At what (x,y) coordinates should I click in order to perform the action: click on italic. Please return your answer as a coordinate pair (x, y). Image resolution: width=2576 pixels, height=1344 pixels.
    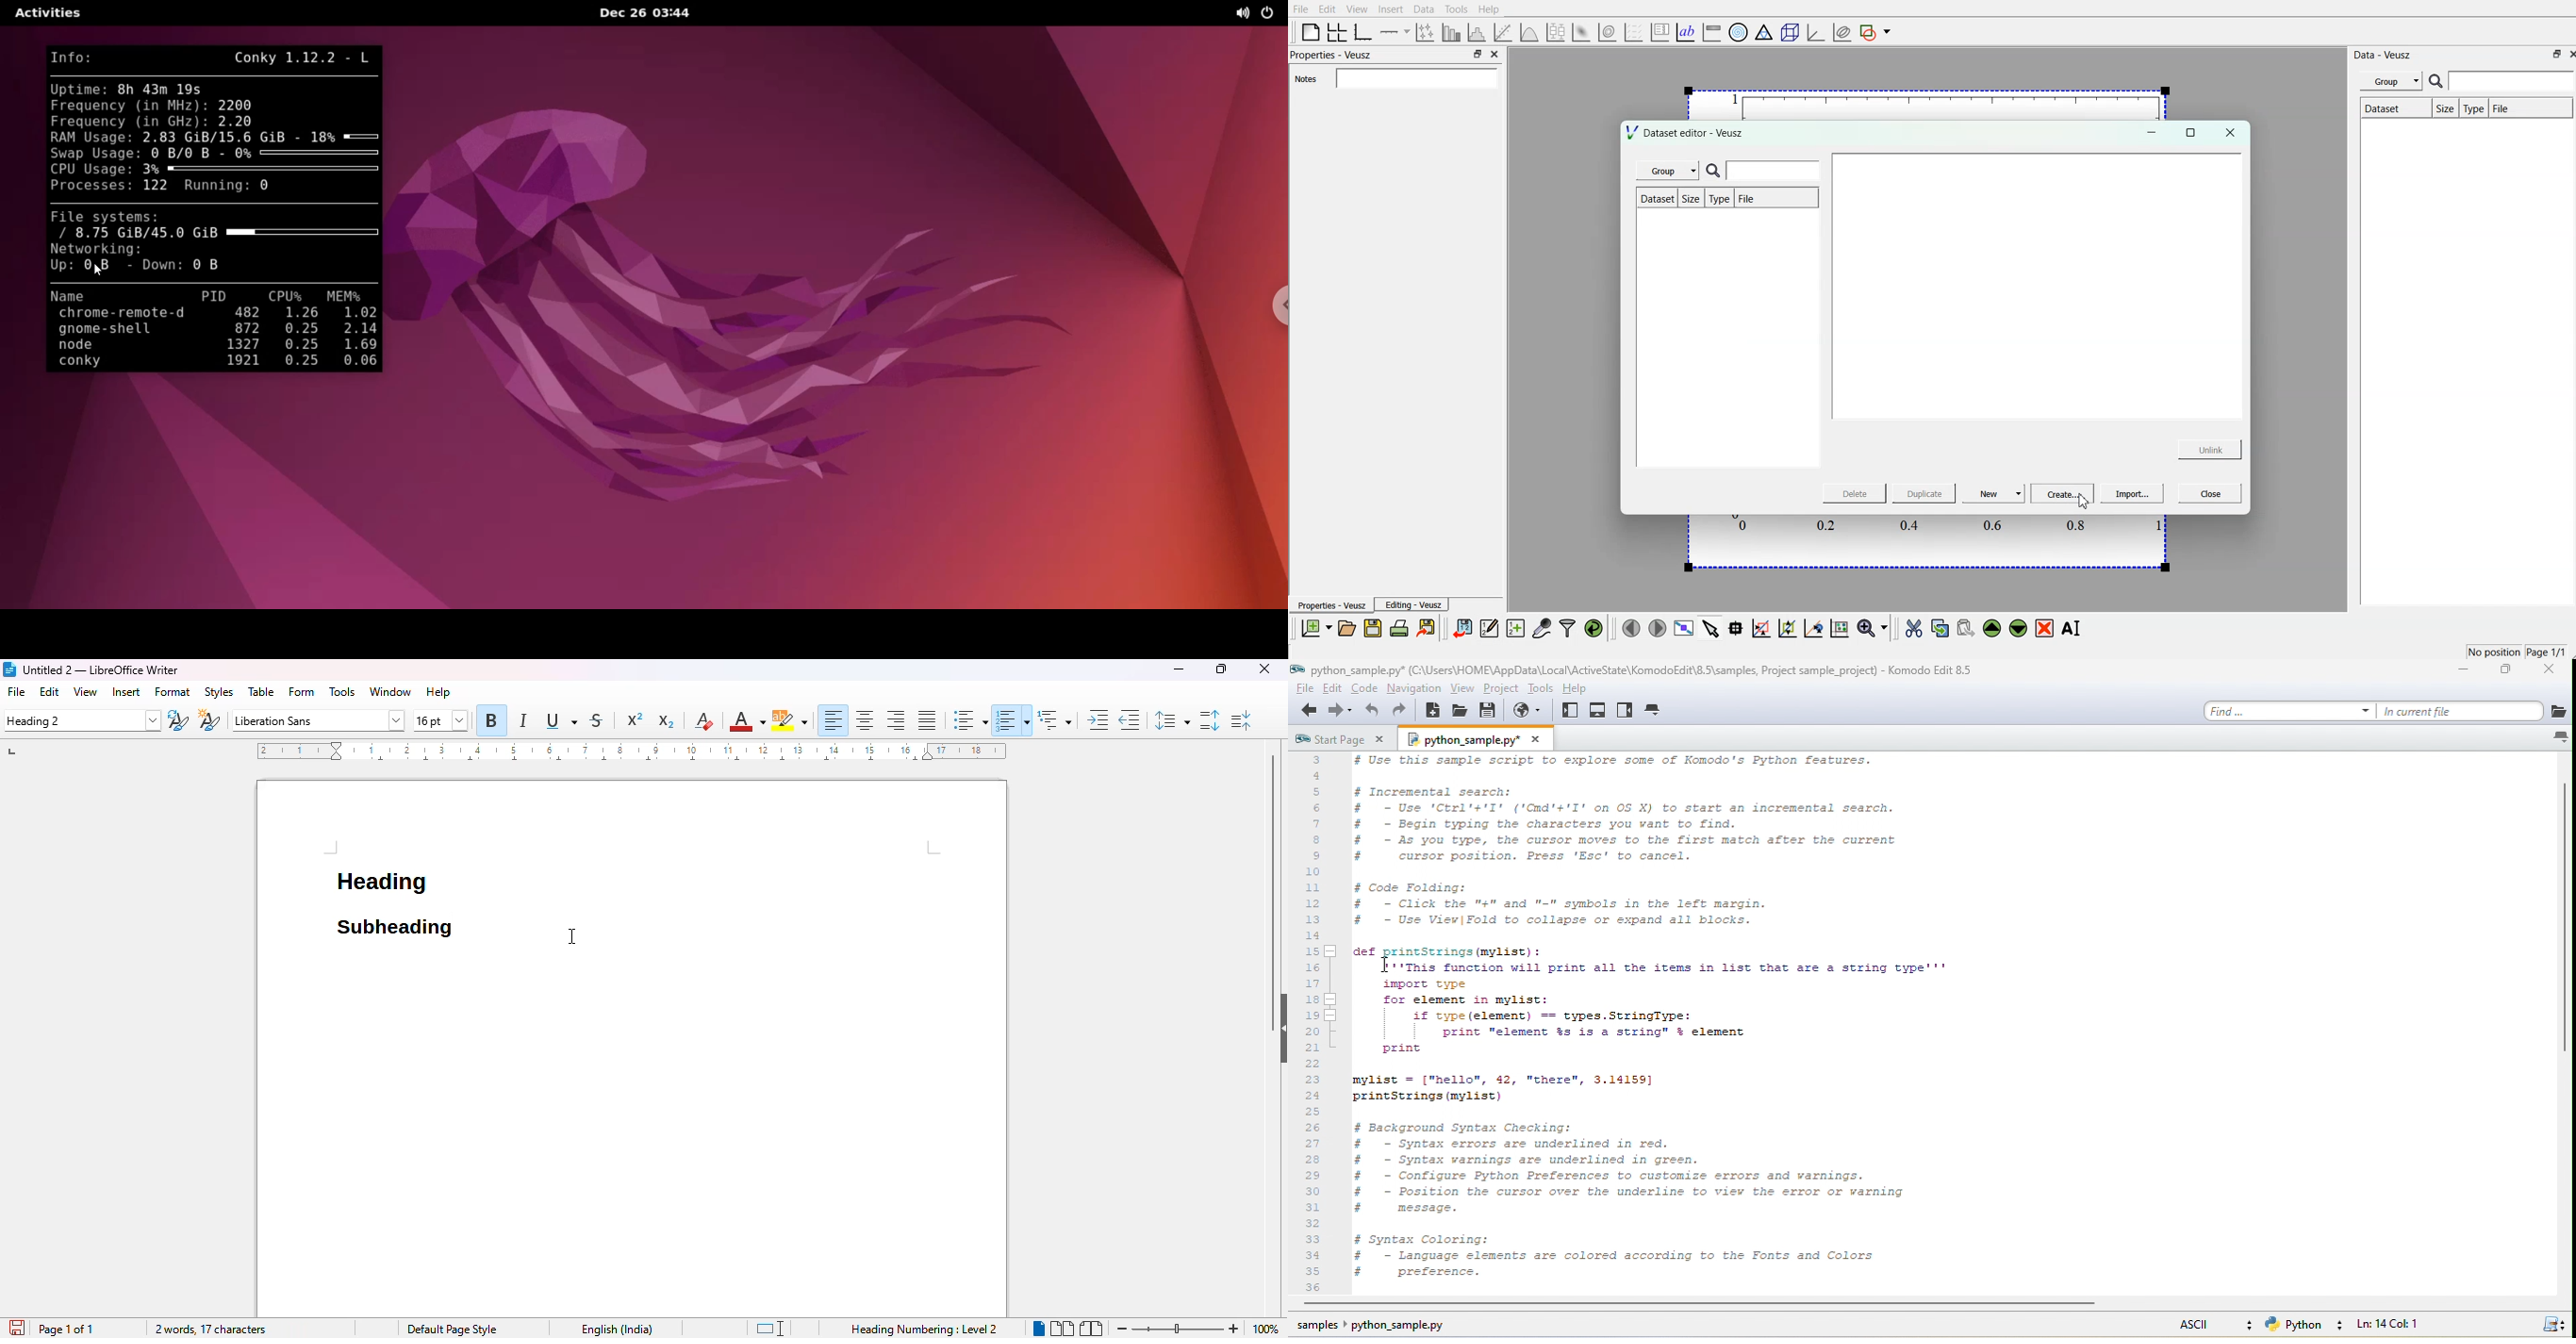
    Looking at the image, I should click on (523, 719).